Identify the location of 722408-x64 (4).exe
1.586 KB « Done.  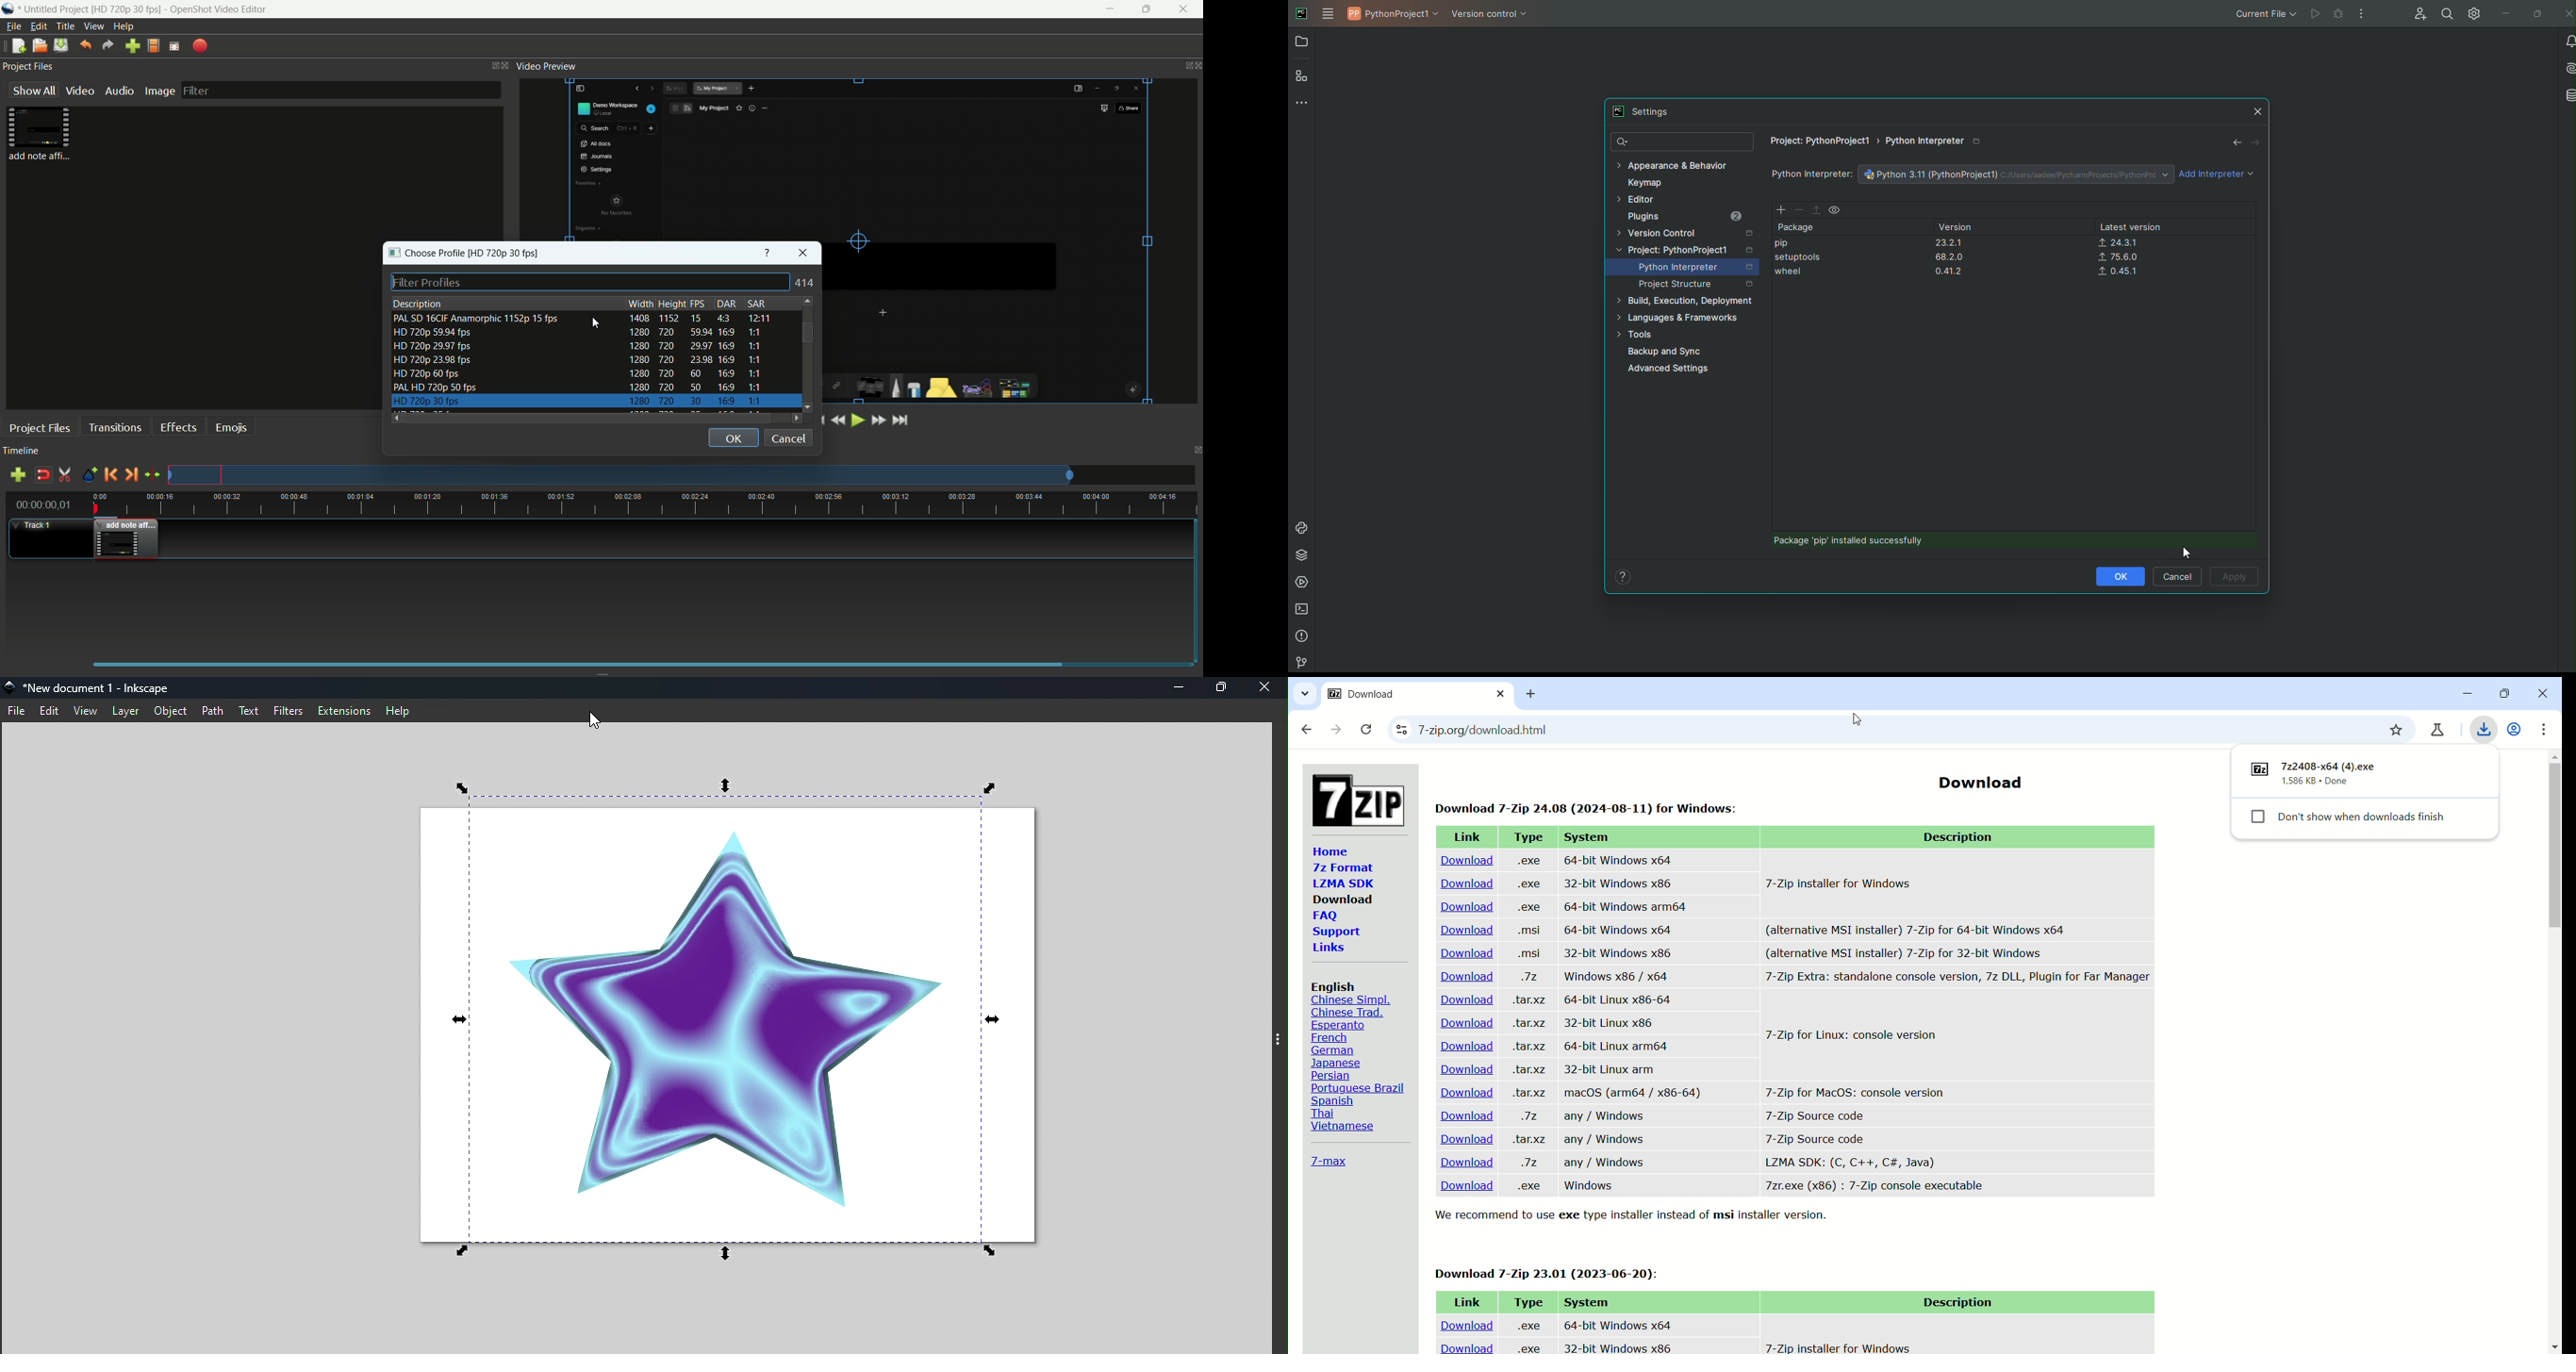
(2336, 774).